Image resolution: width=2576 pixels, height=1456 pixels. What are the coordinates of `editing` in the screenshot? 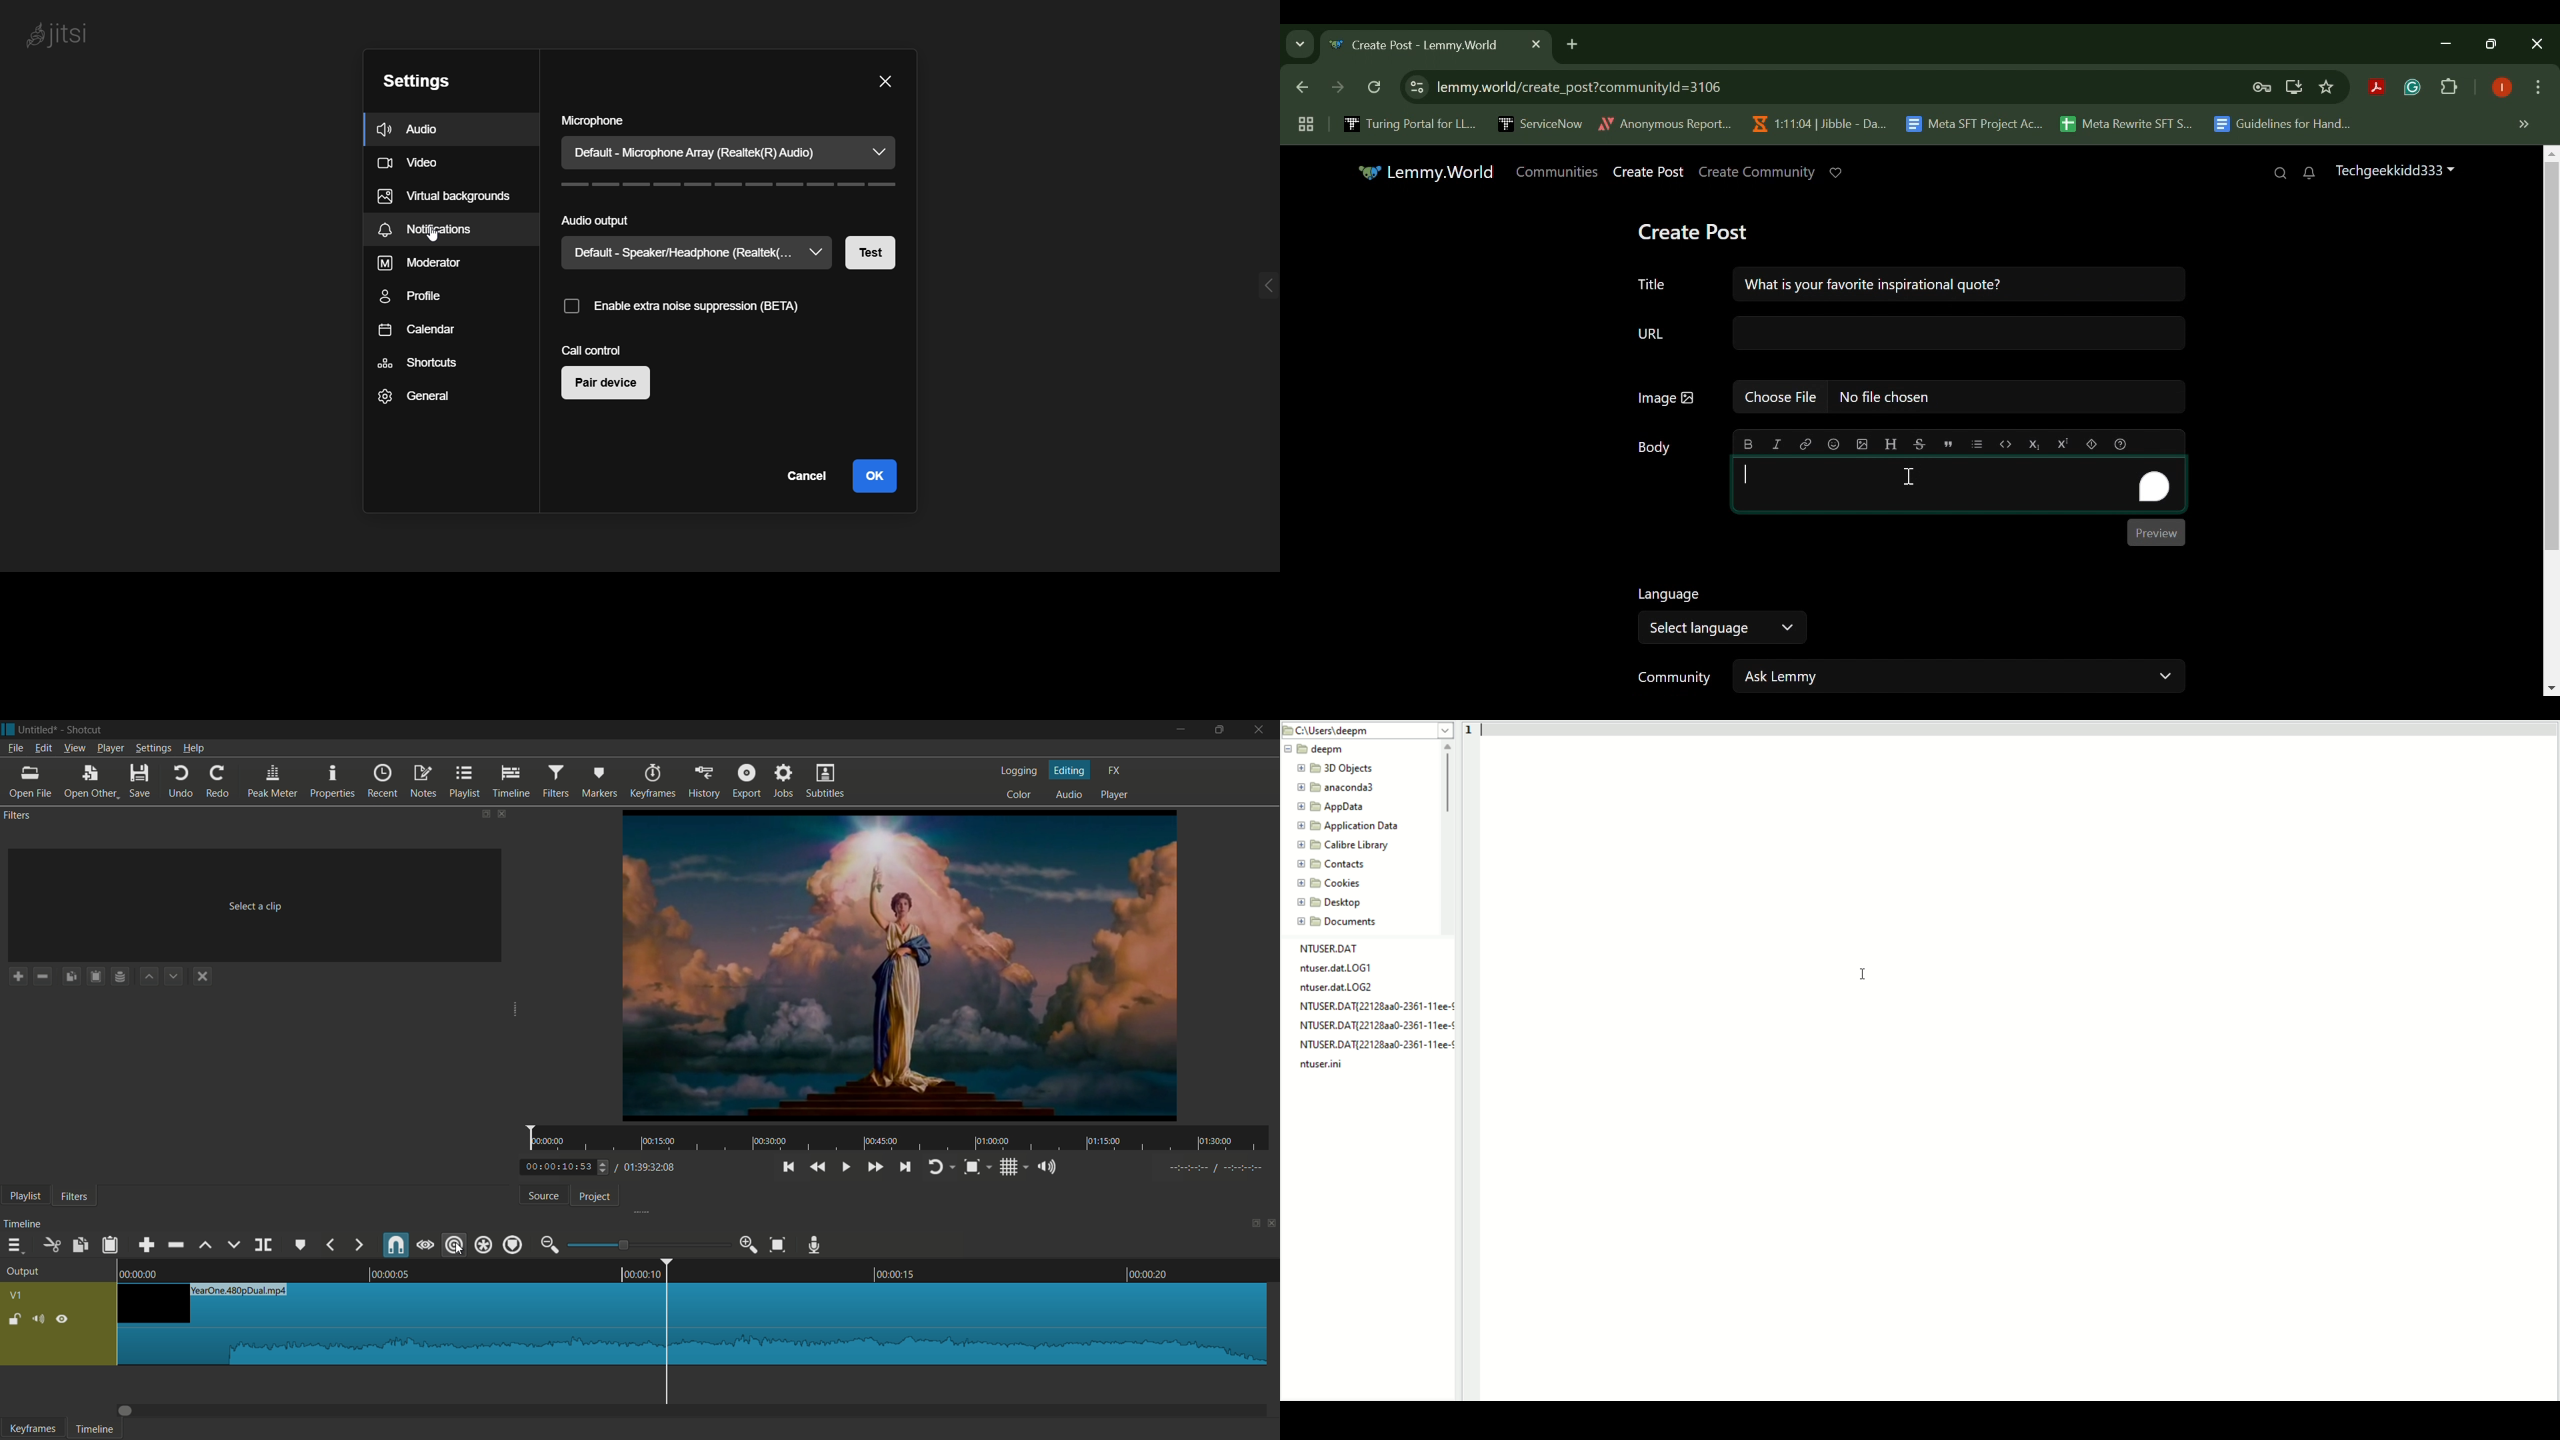 It's located at (1071, 769).